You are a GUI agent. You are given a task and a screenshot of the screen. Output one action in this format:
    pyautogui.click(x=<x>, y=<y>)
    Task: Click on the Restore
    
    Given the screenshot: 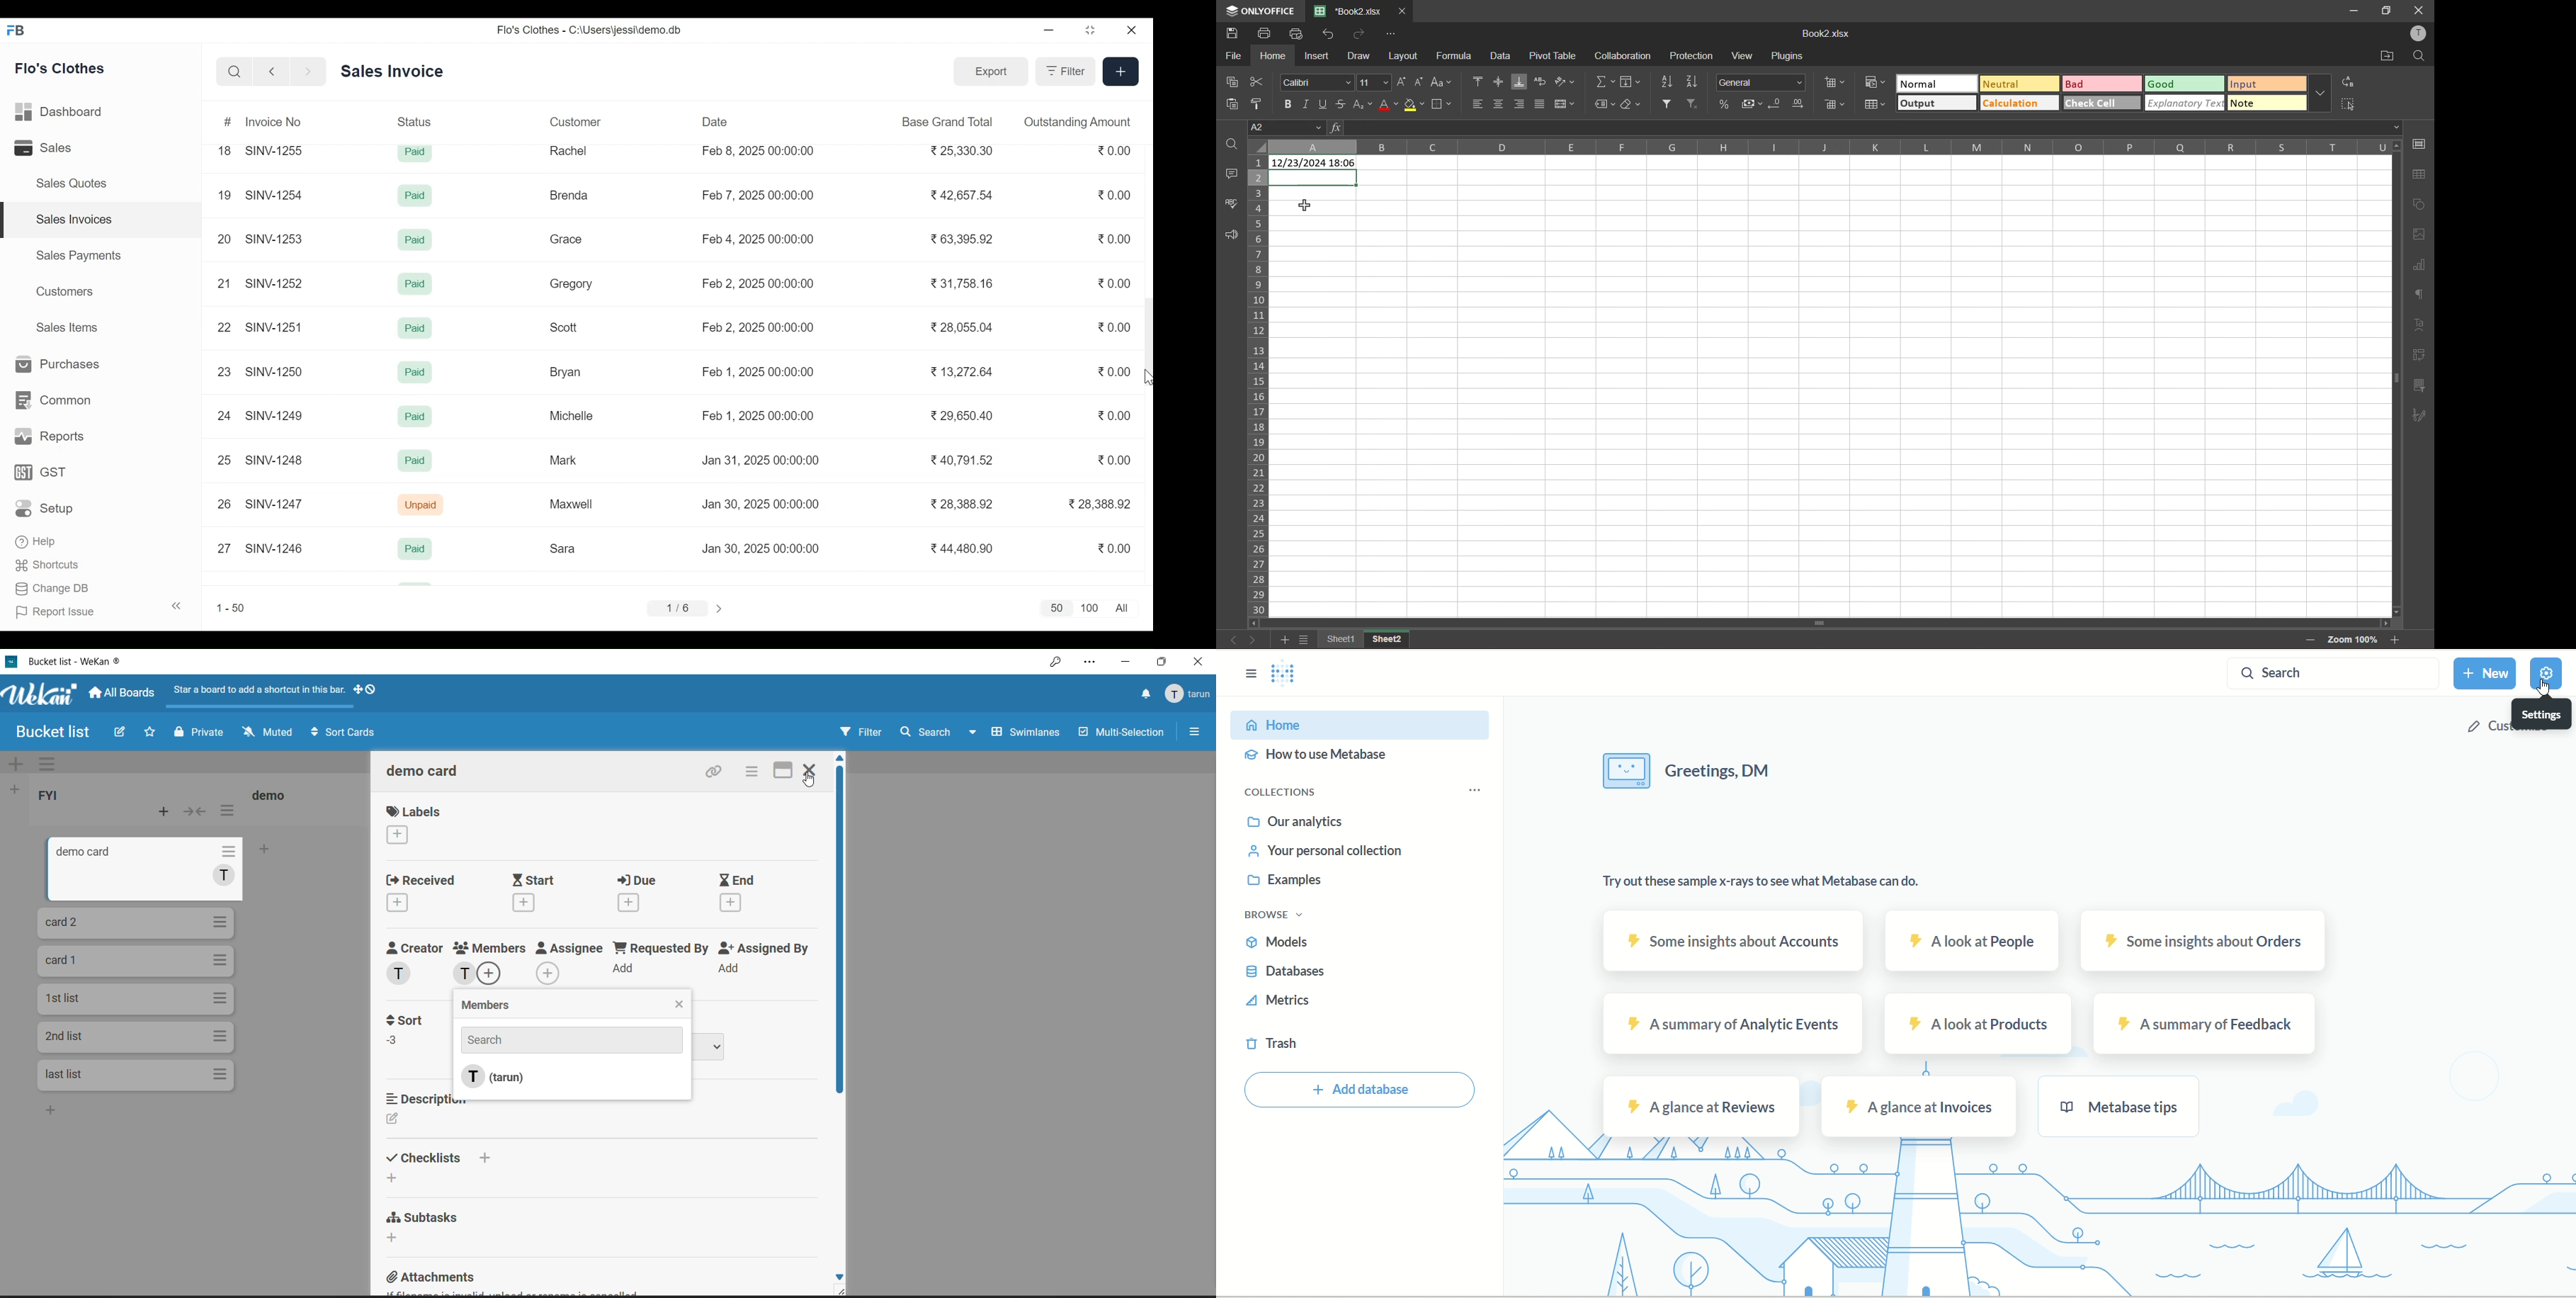 What is the action you would take?
    pyautogui.click(x=1091, y=31)
    